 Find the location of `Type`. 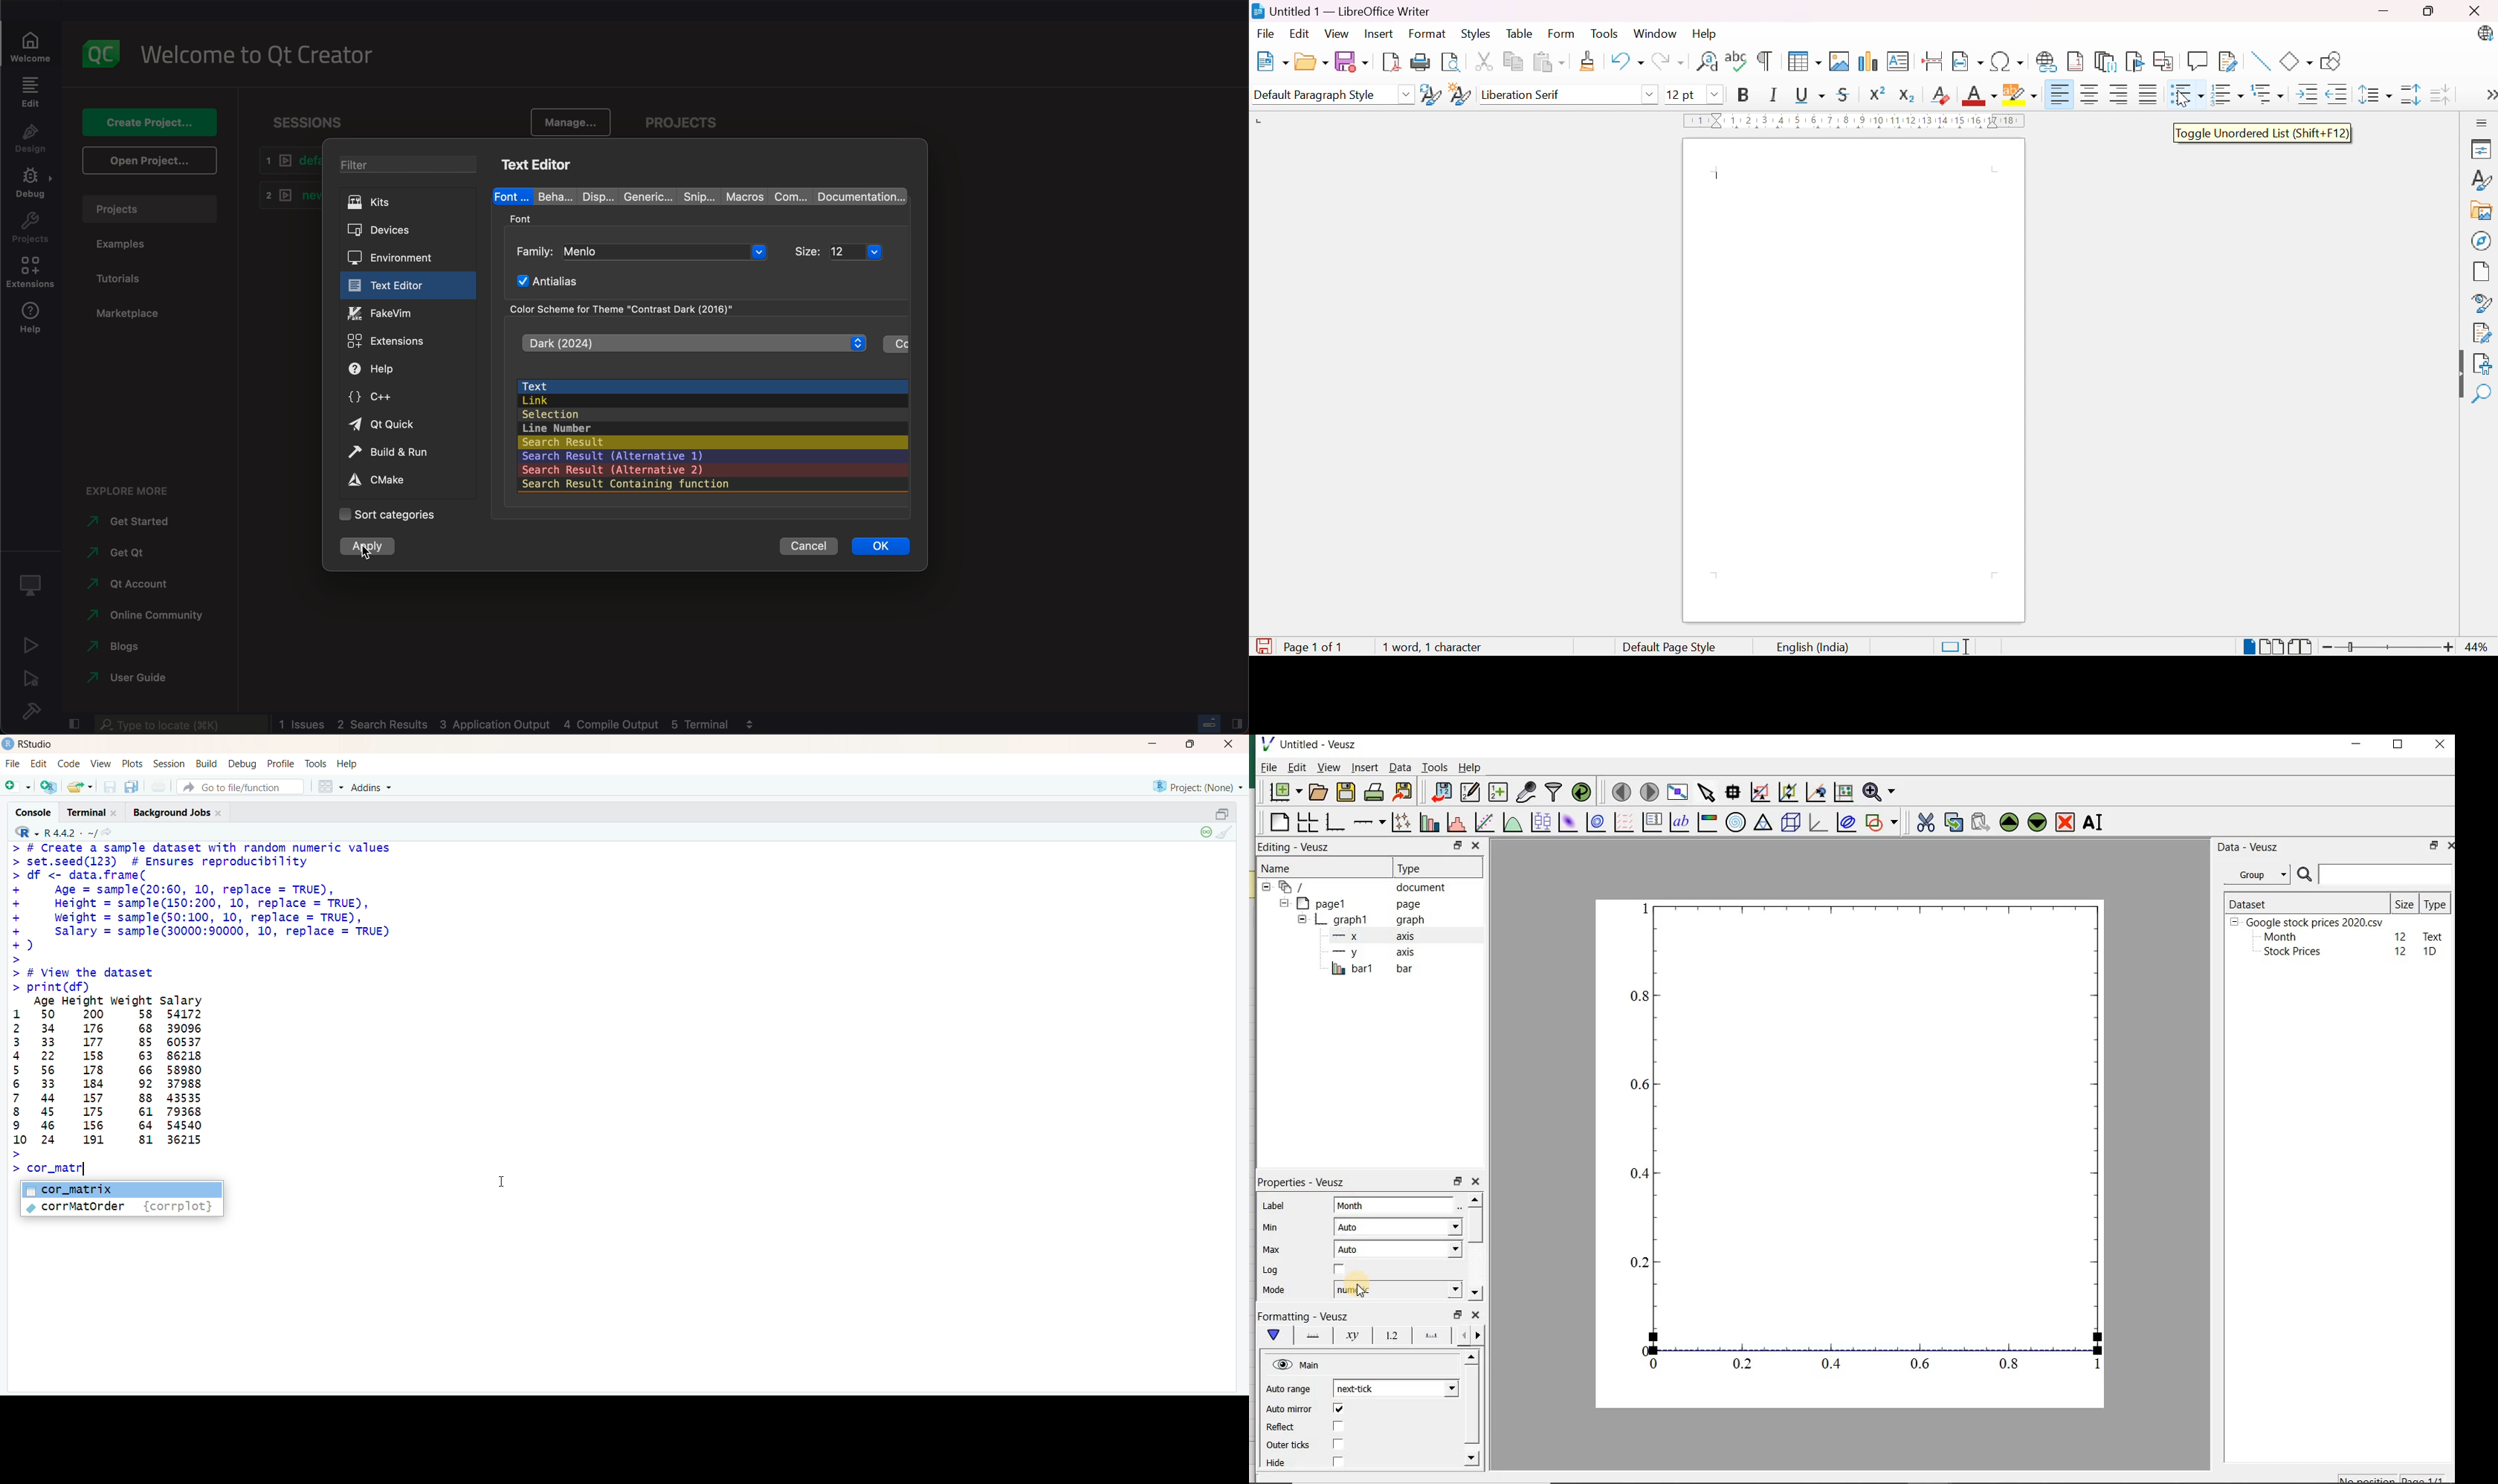

Type is located at coordinates (1428, 867).